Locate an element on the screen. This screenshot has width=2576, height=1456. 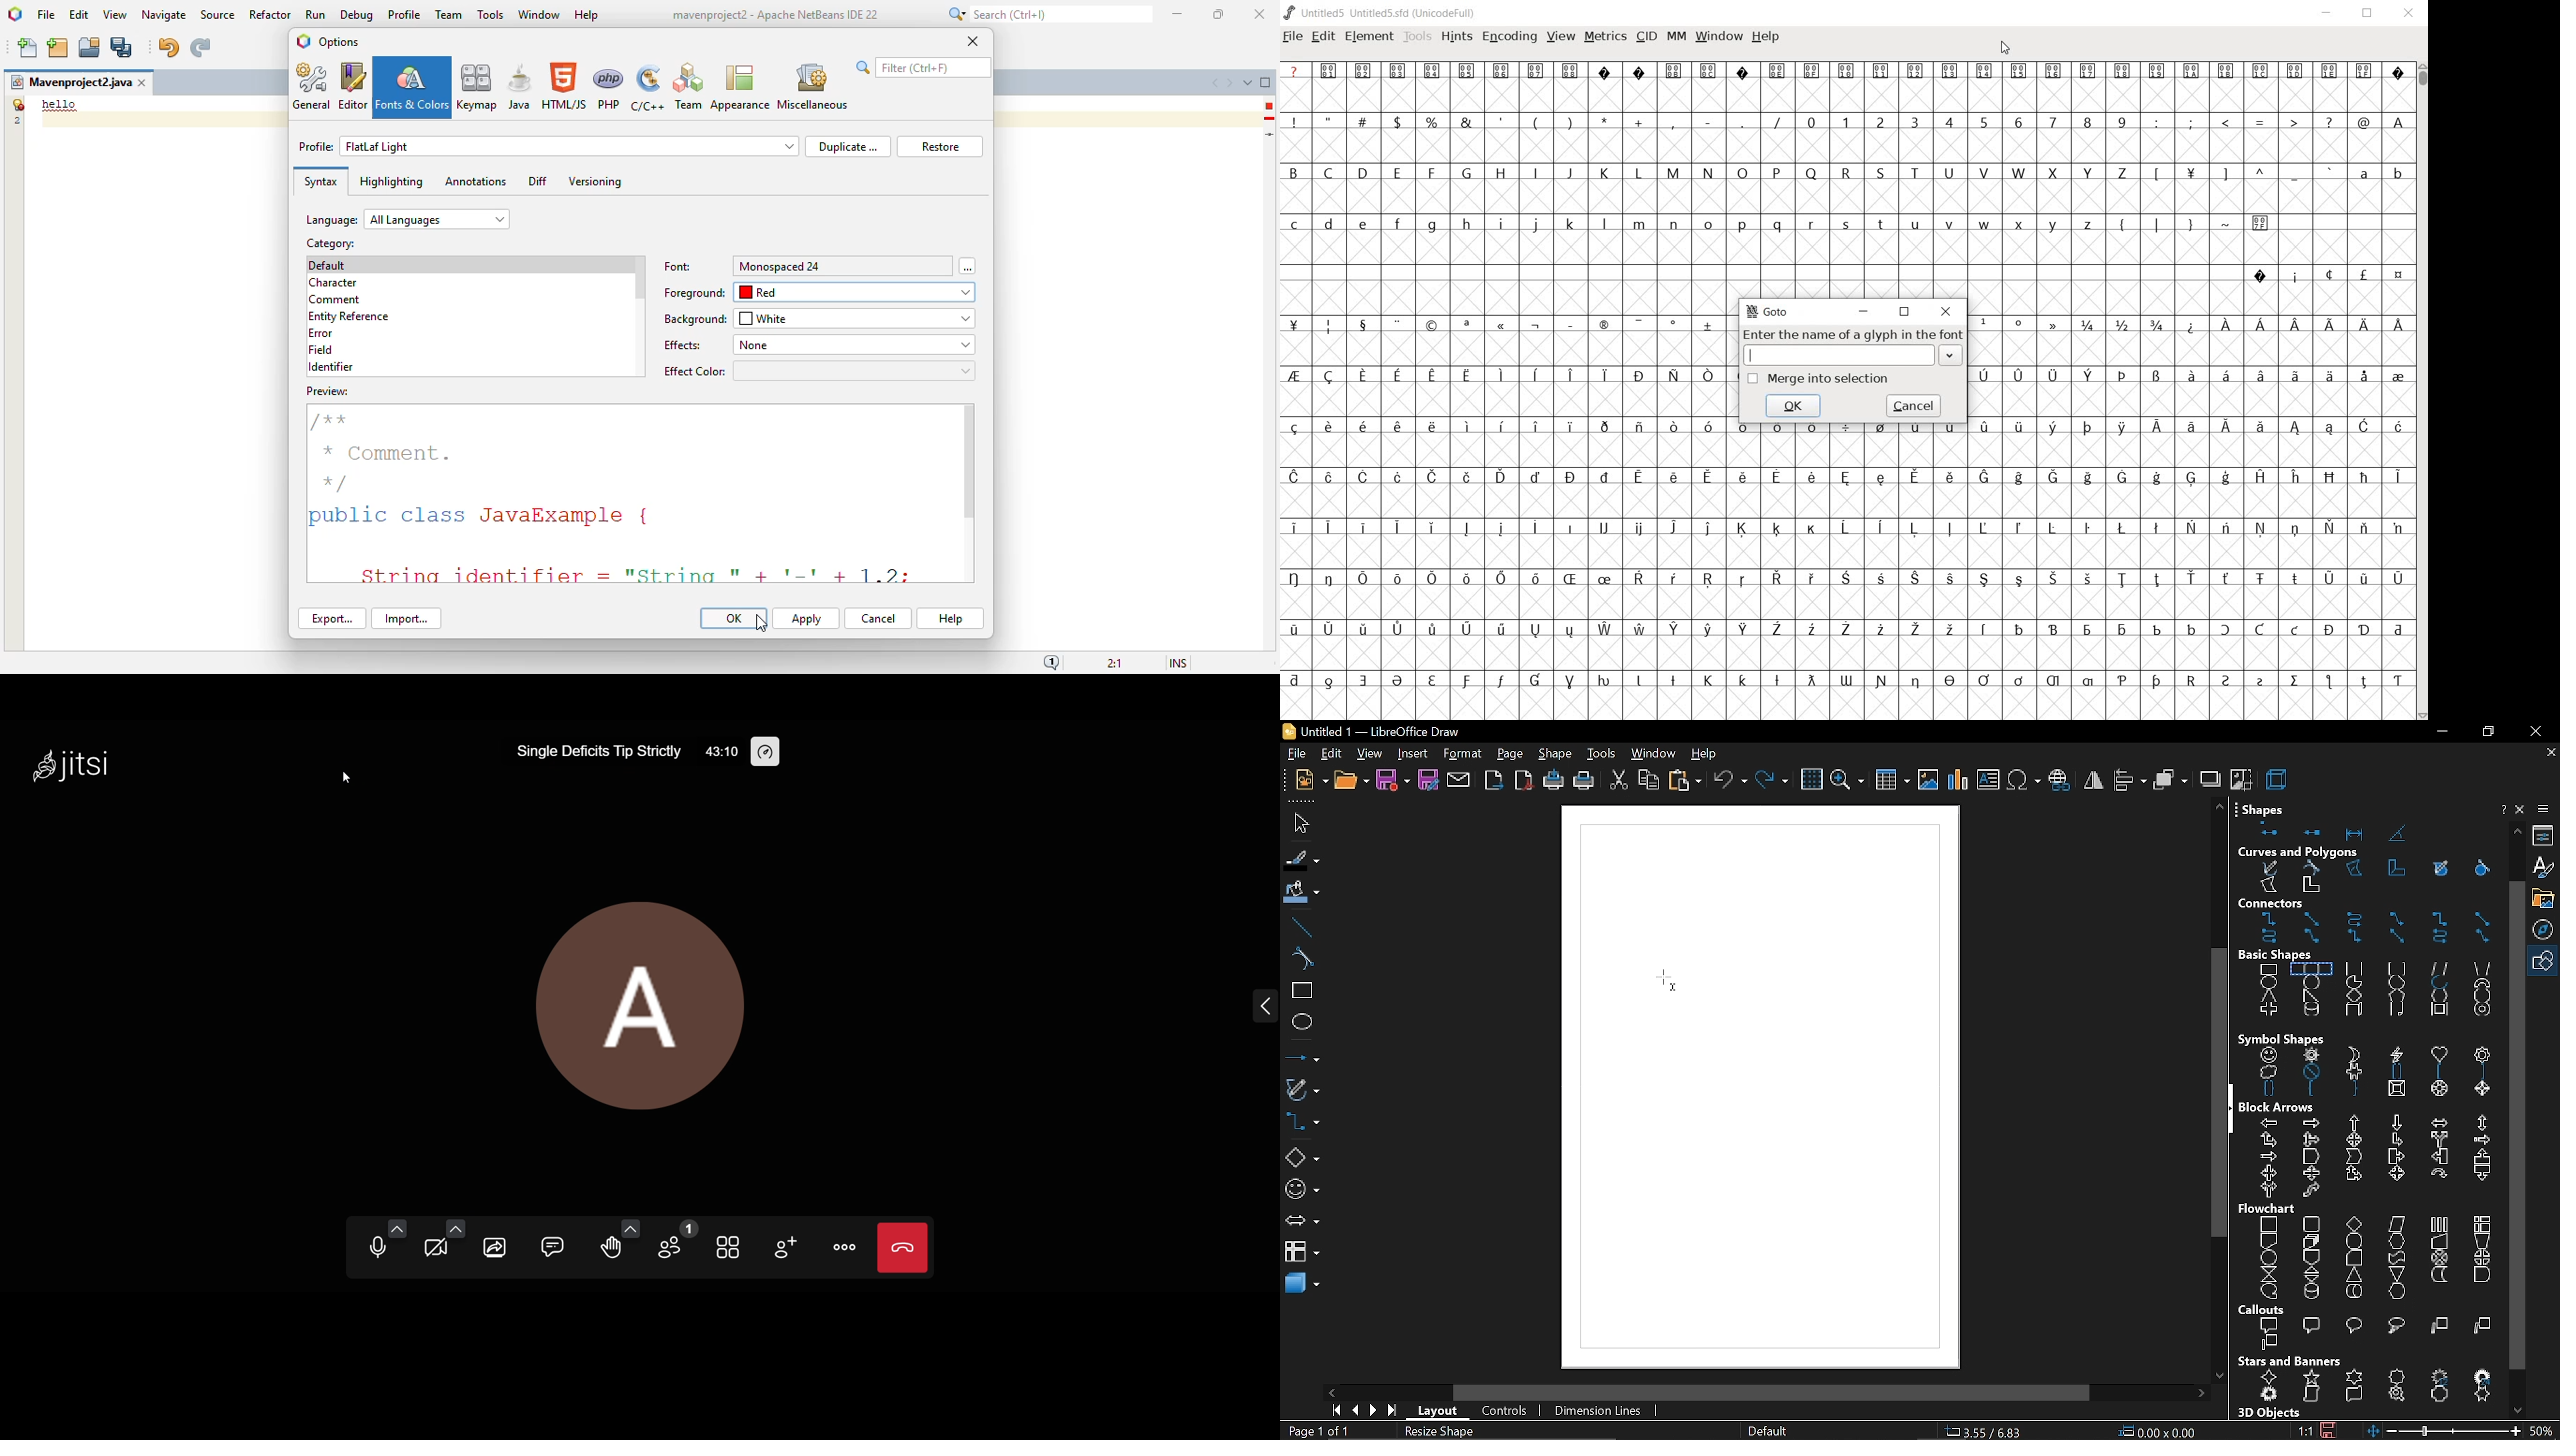
Symbol is located at coordinates (1365, 71).